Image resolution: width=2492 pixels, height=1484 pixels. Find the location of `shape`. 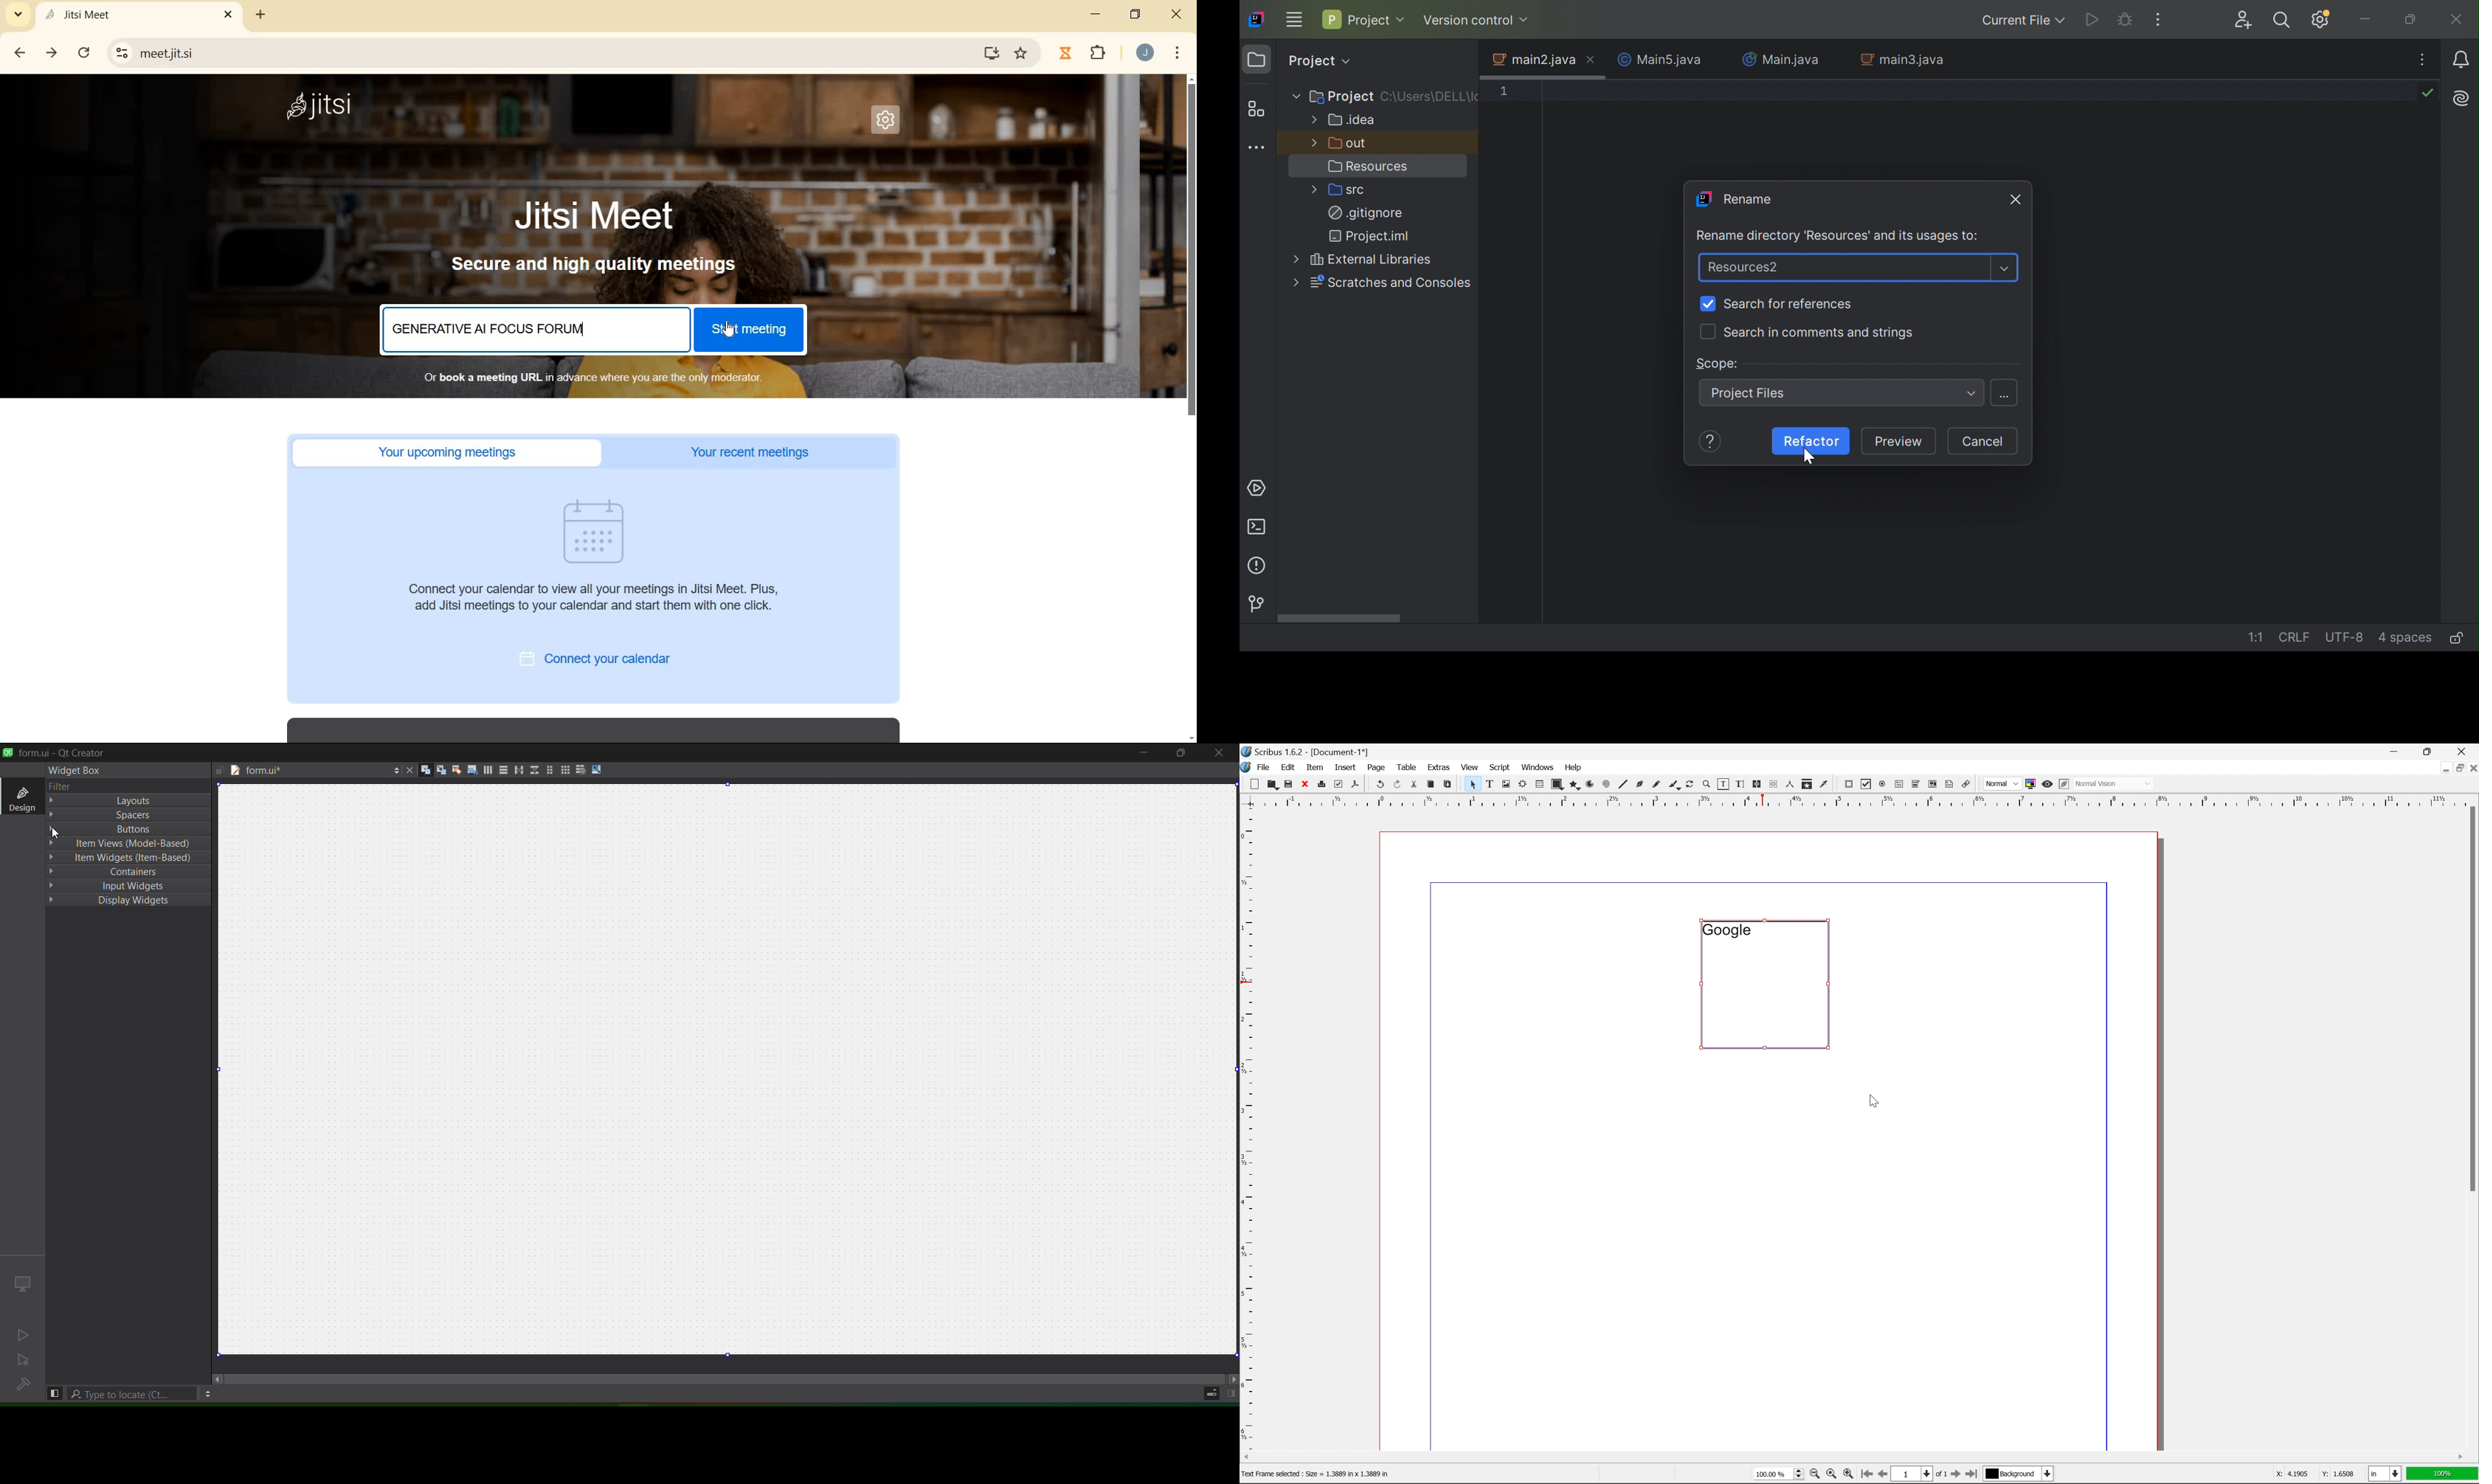

shape is located at coordinates (1558, 785).